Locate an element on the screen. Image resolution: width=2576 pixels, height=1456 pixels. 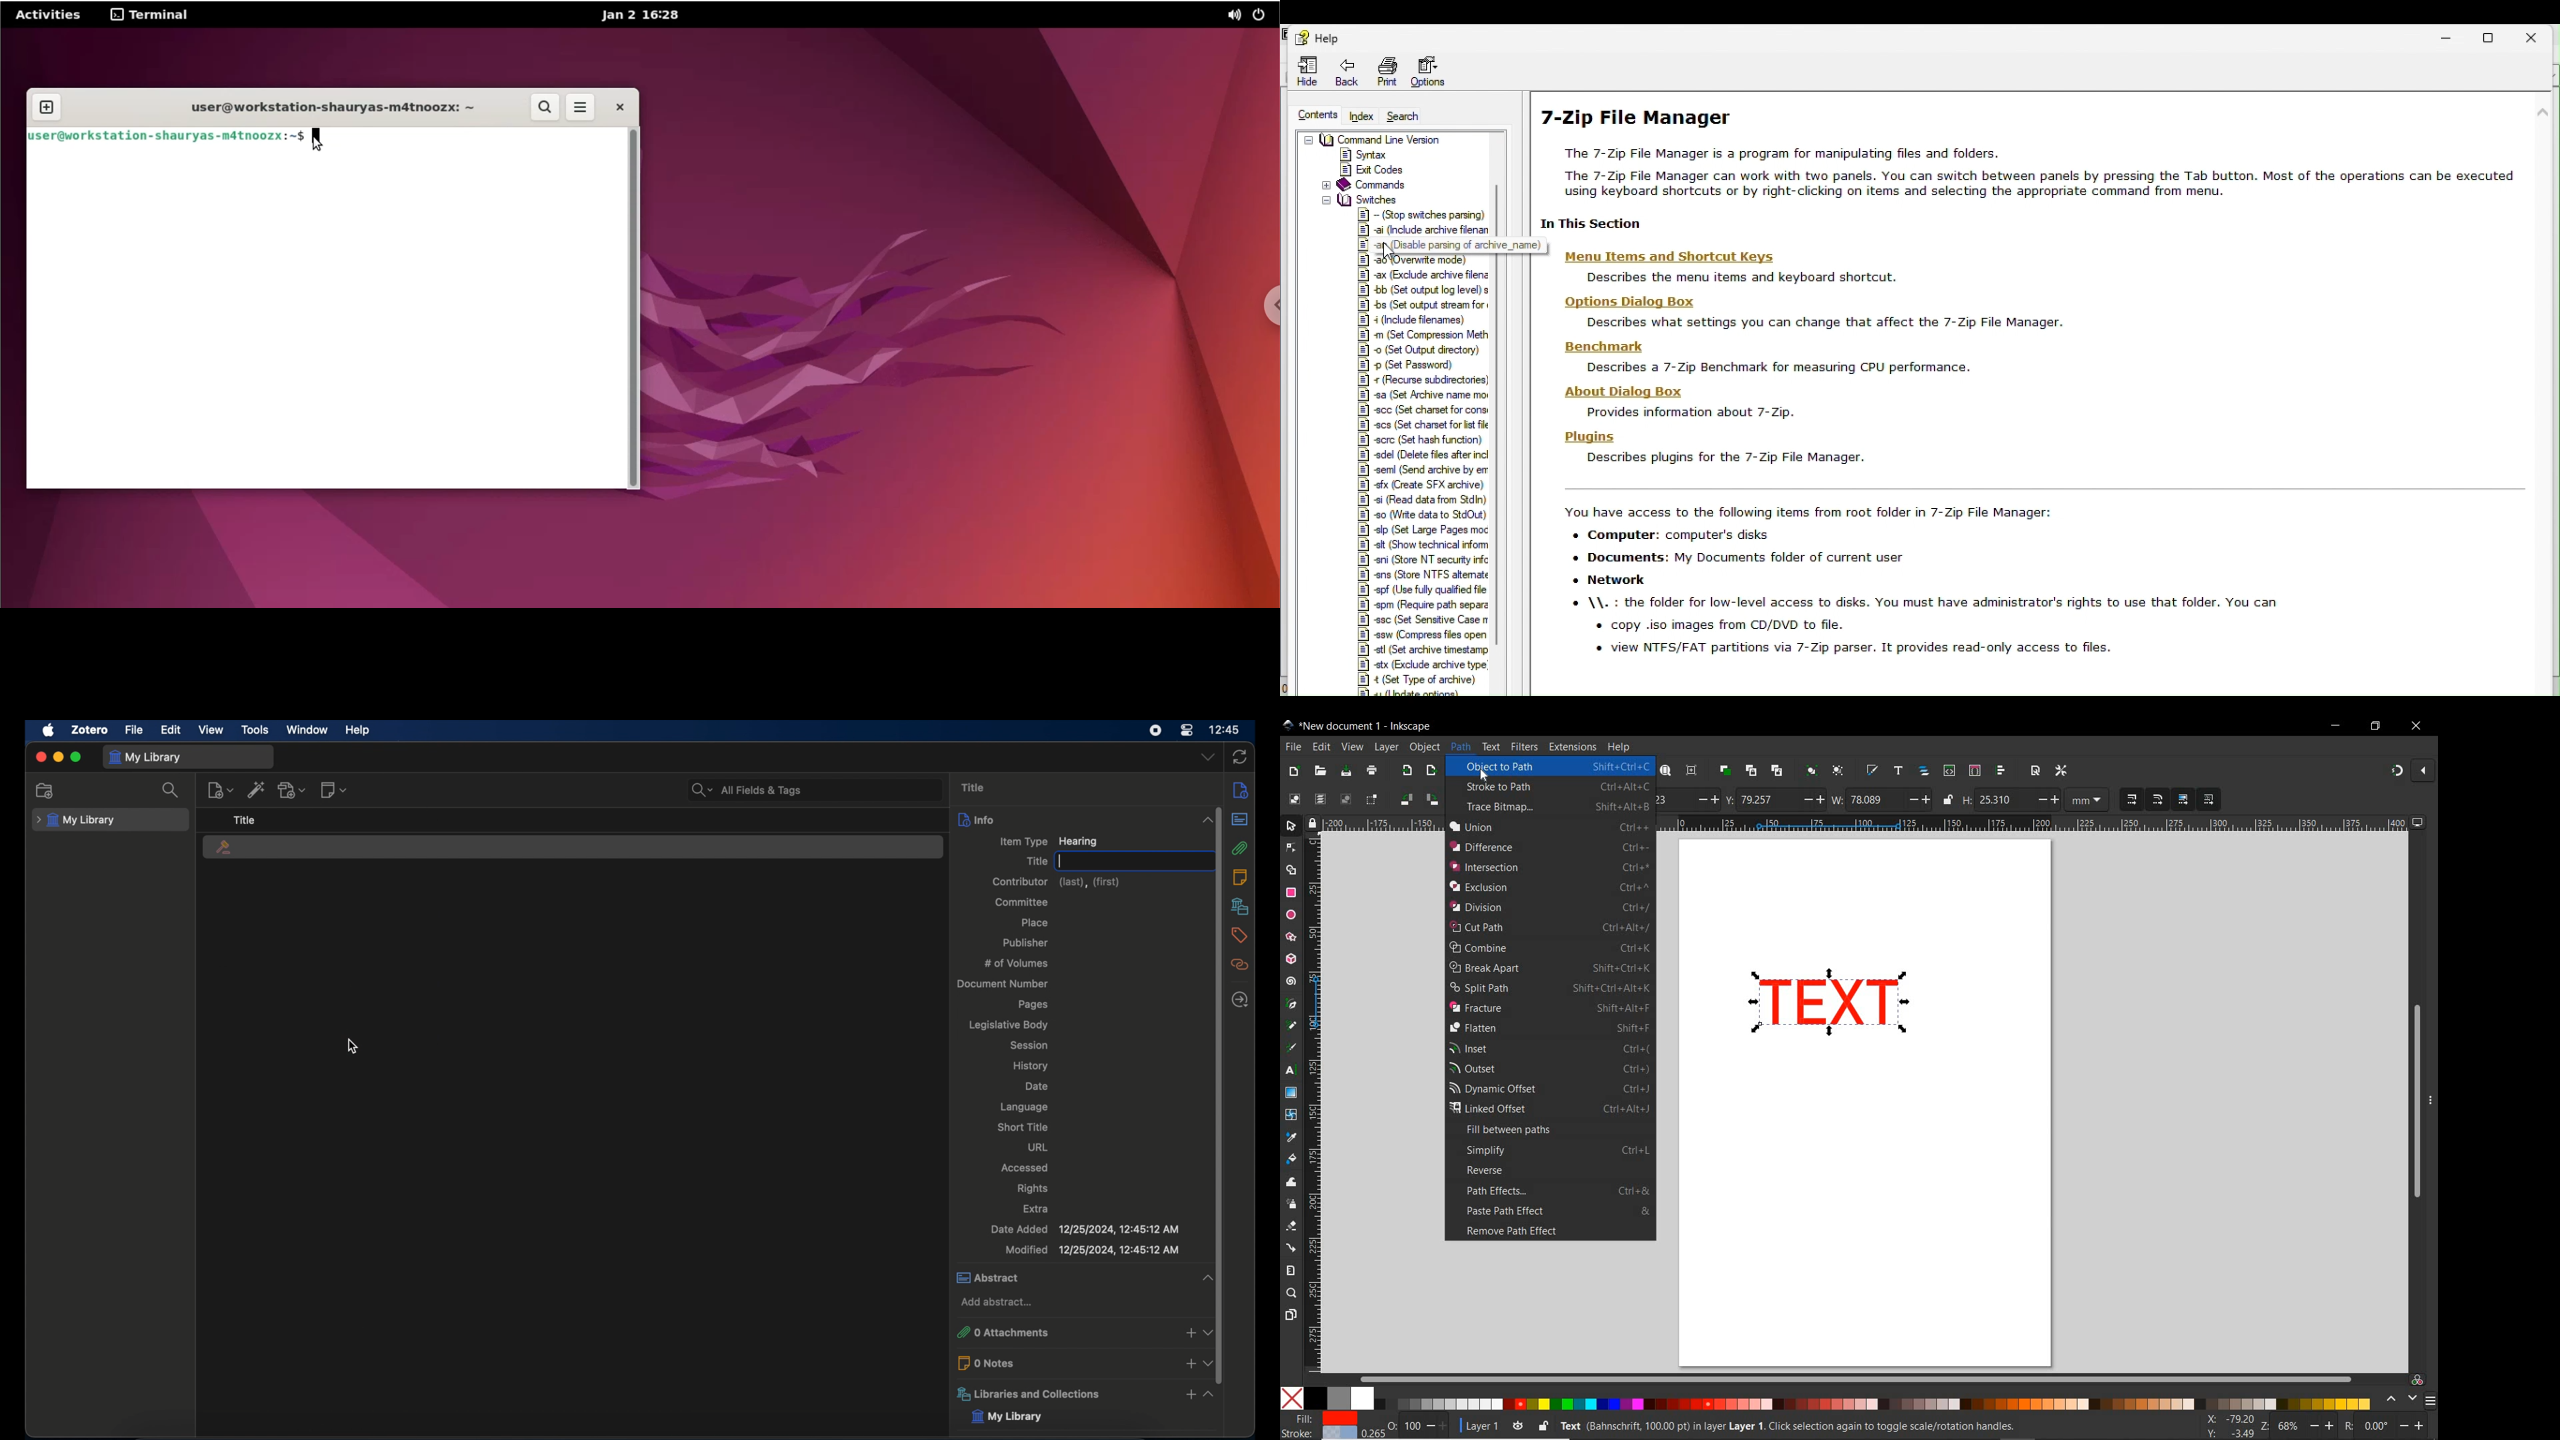
LINKED OFFSET is located at coordinates (1550, 1109).